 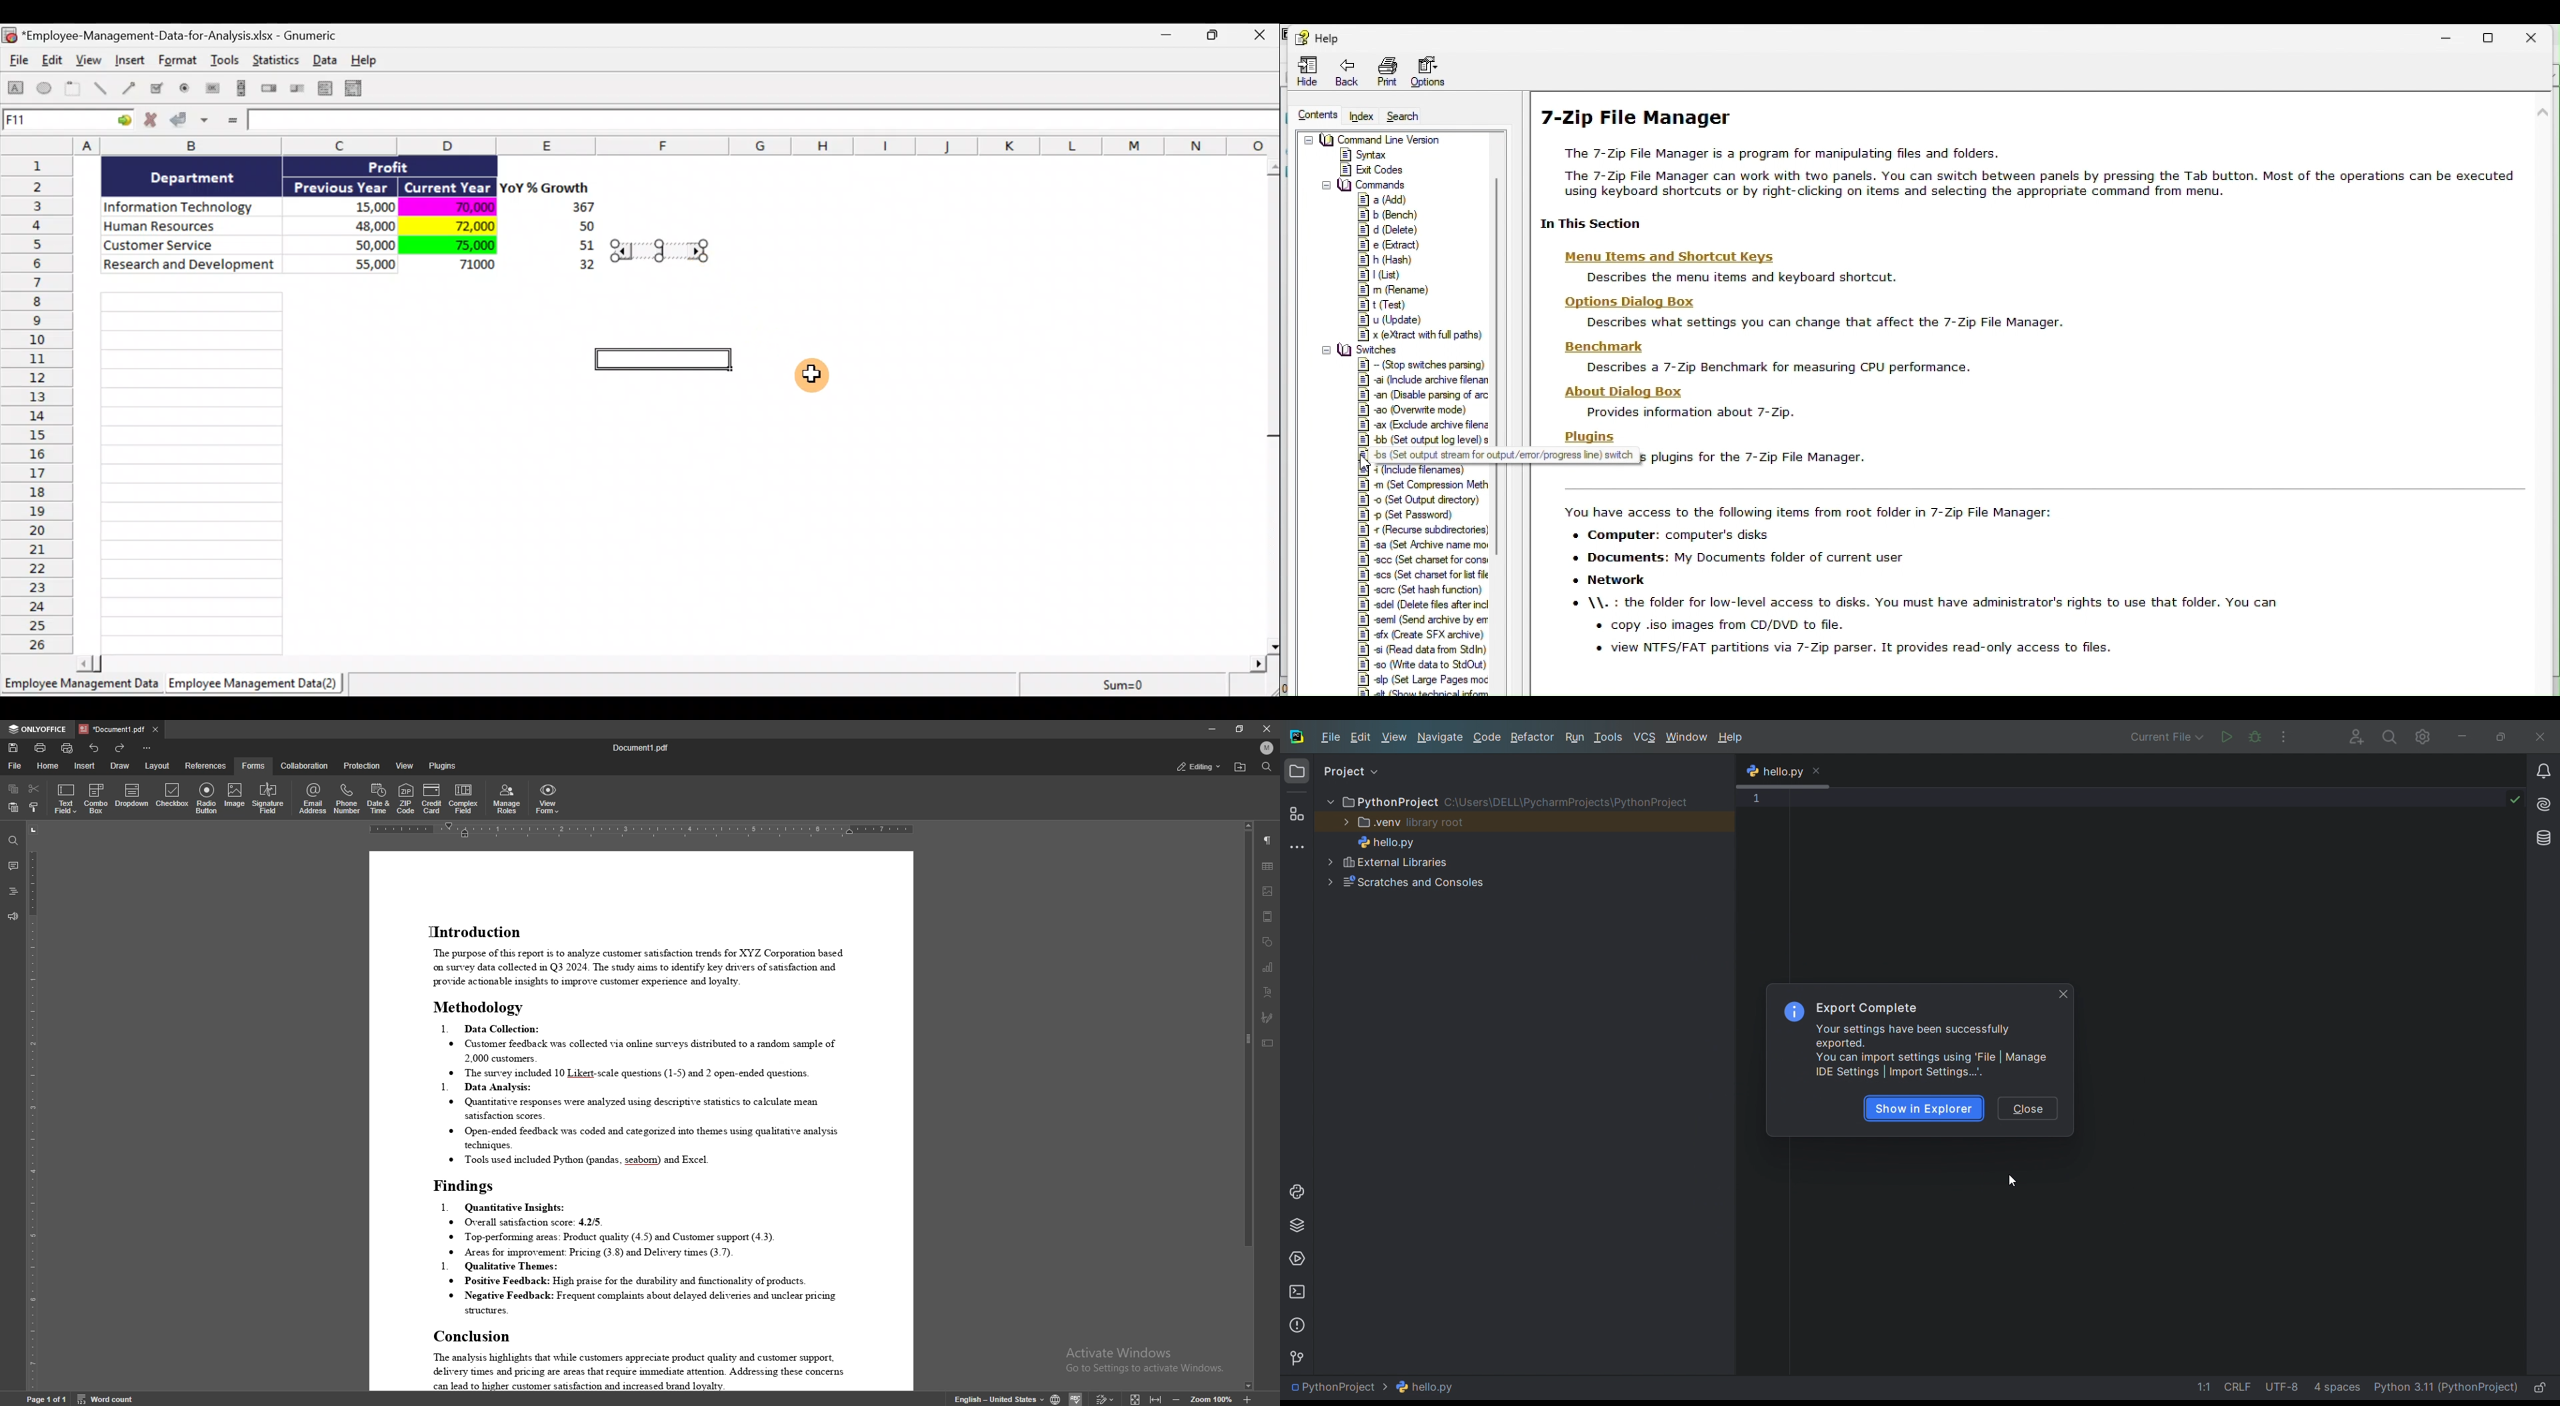 I want to click on page, so click(x=47, y=1399).